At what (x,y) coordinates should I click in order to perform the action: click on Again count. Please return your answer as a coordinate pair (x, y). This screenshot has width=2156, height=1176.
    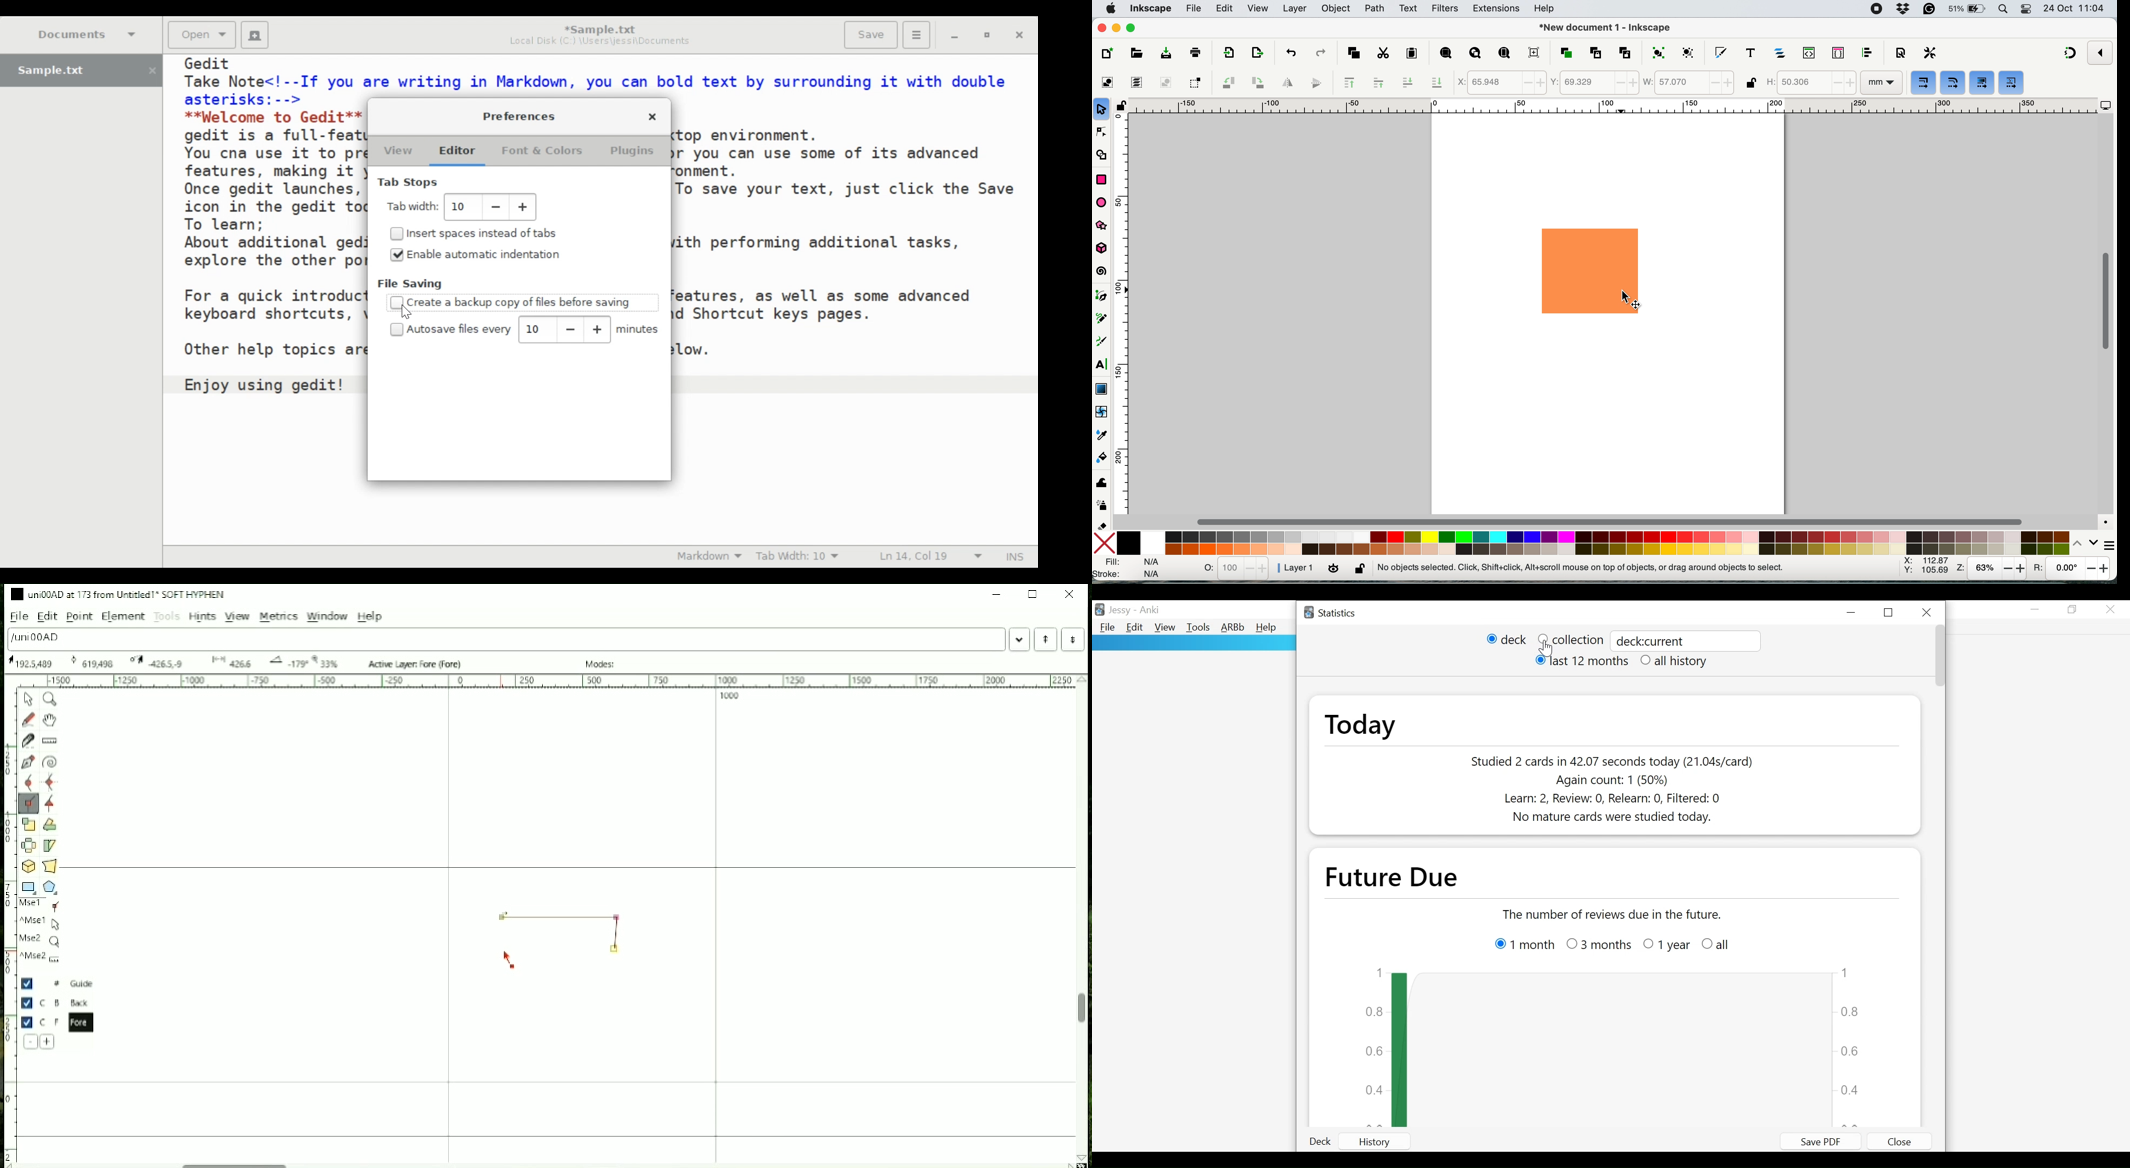
    Looking at the image, I should click on (1608, 780).